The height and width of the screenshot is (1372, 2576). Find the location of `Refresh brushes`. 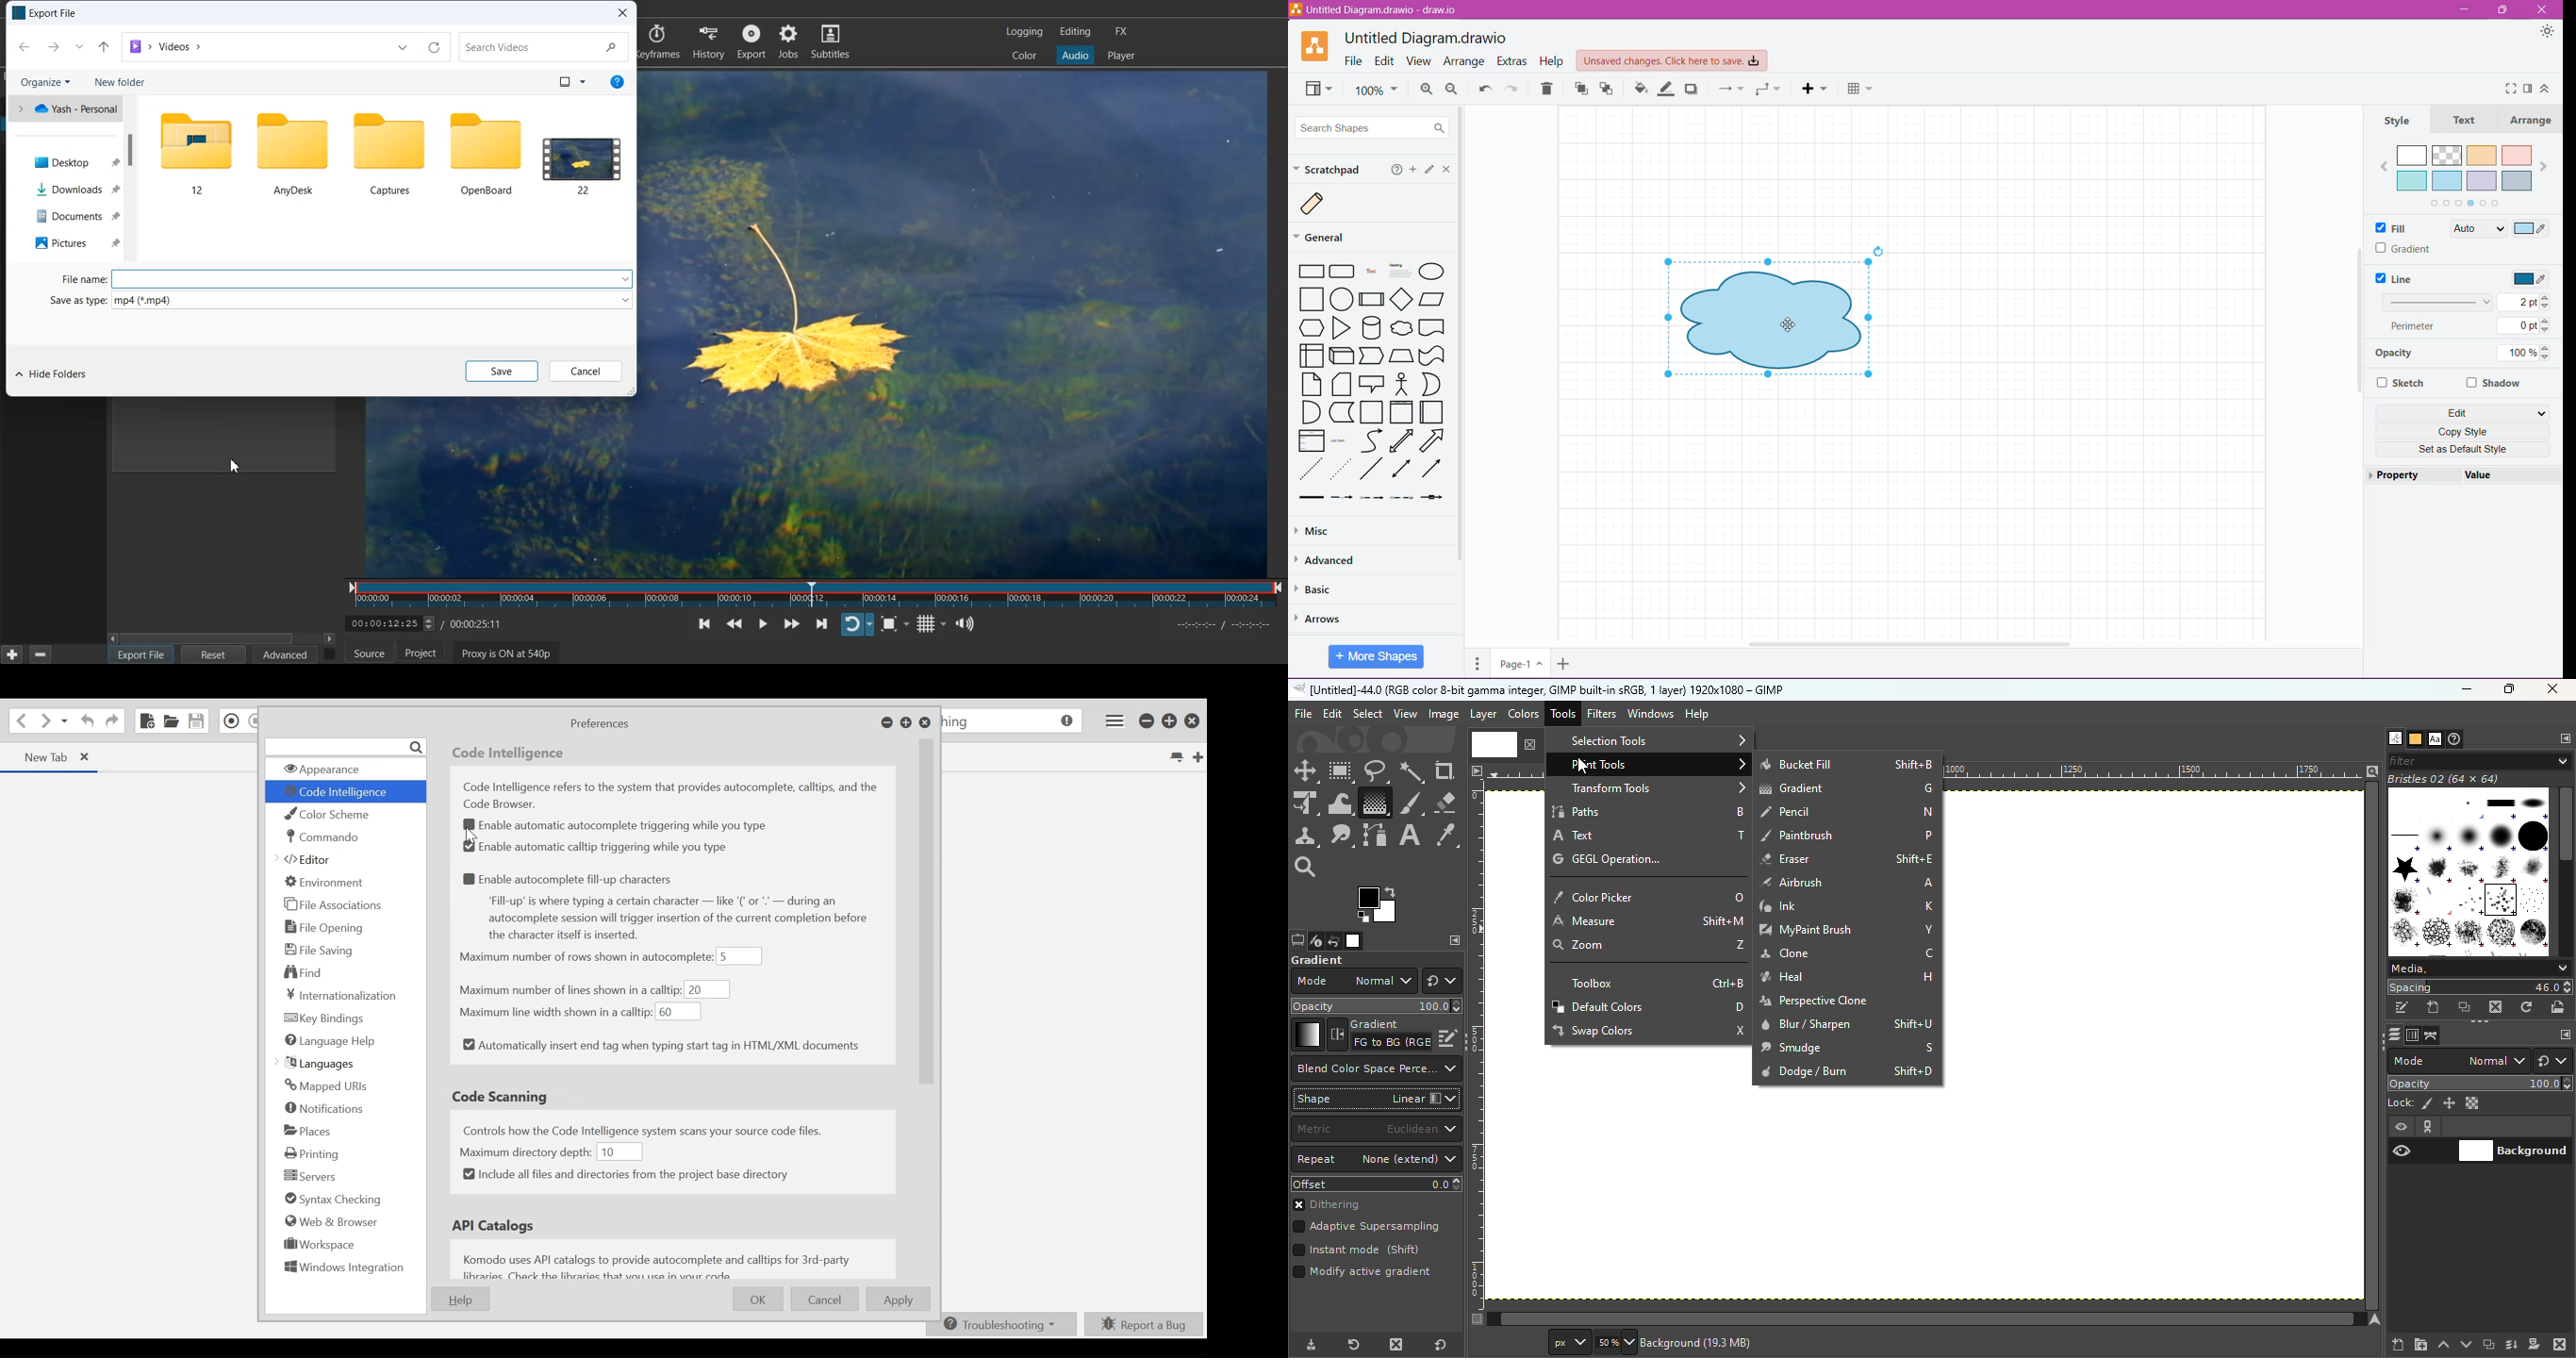

Refresh brushes is located at coordinates (2527, 1007).